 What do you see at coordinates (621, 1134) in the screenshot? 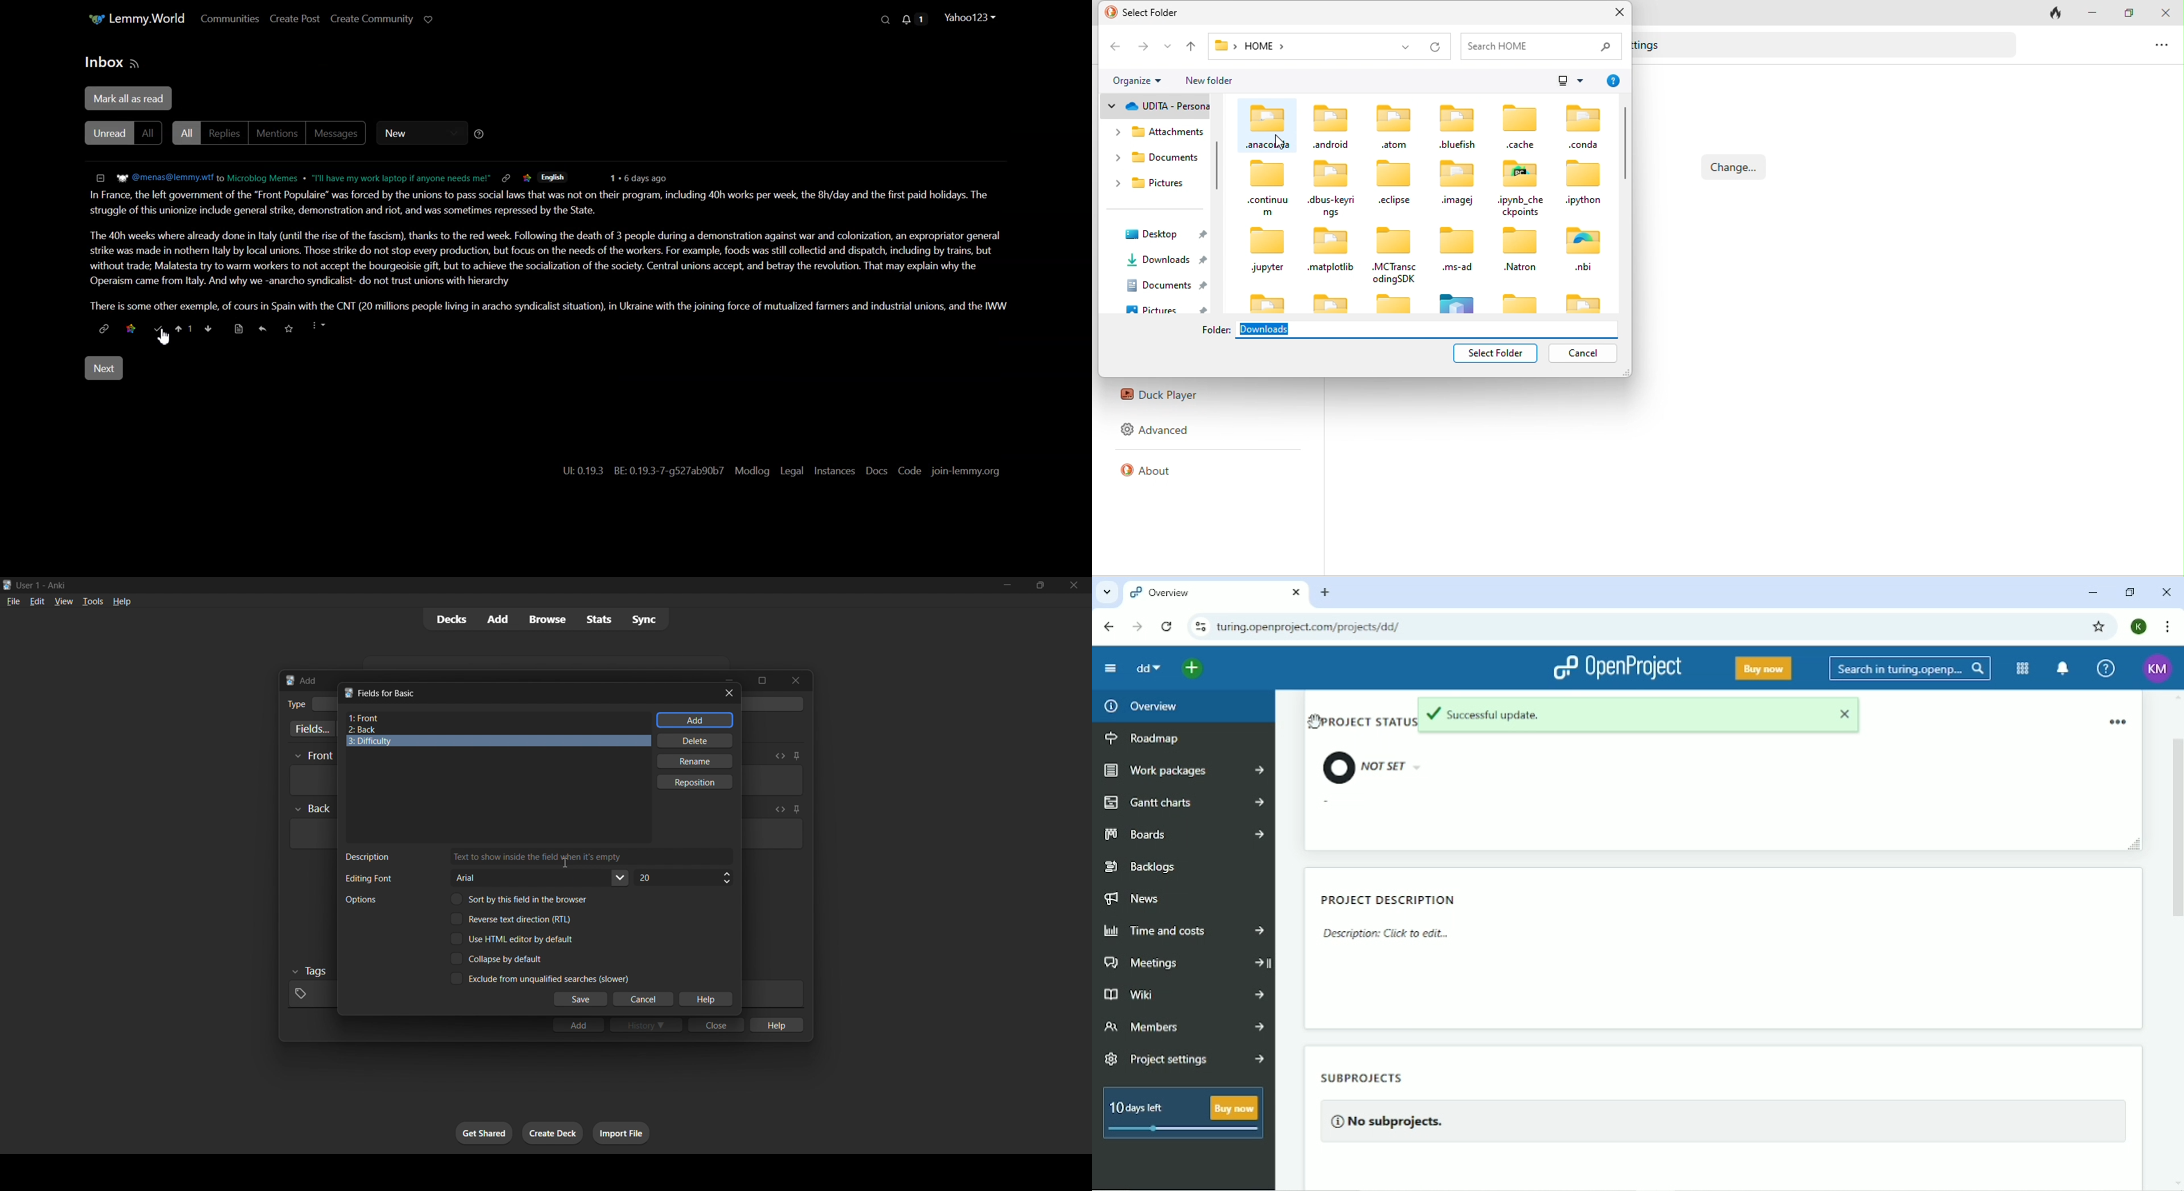
I see `import file` at bounding box center [621, 1134].